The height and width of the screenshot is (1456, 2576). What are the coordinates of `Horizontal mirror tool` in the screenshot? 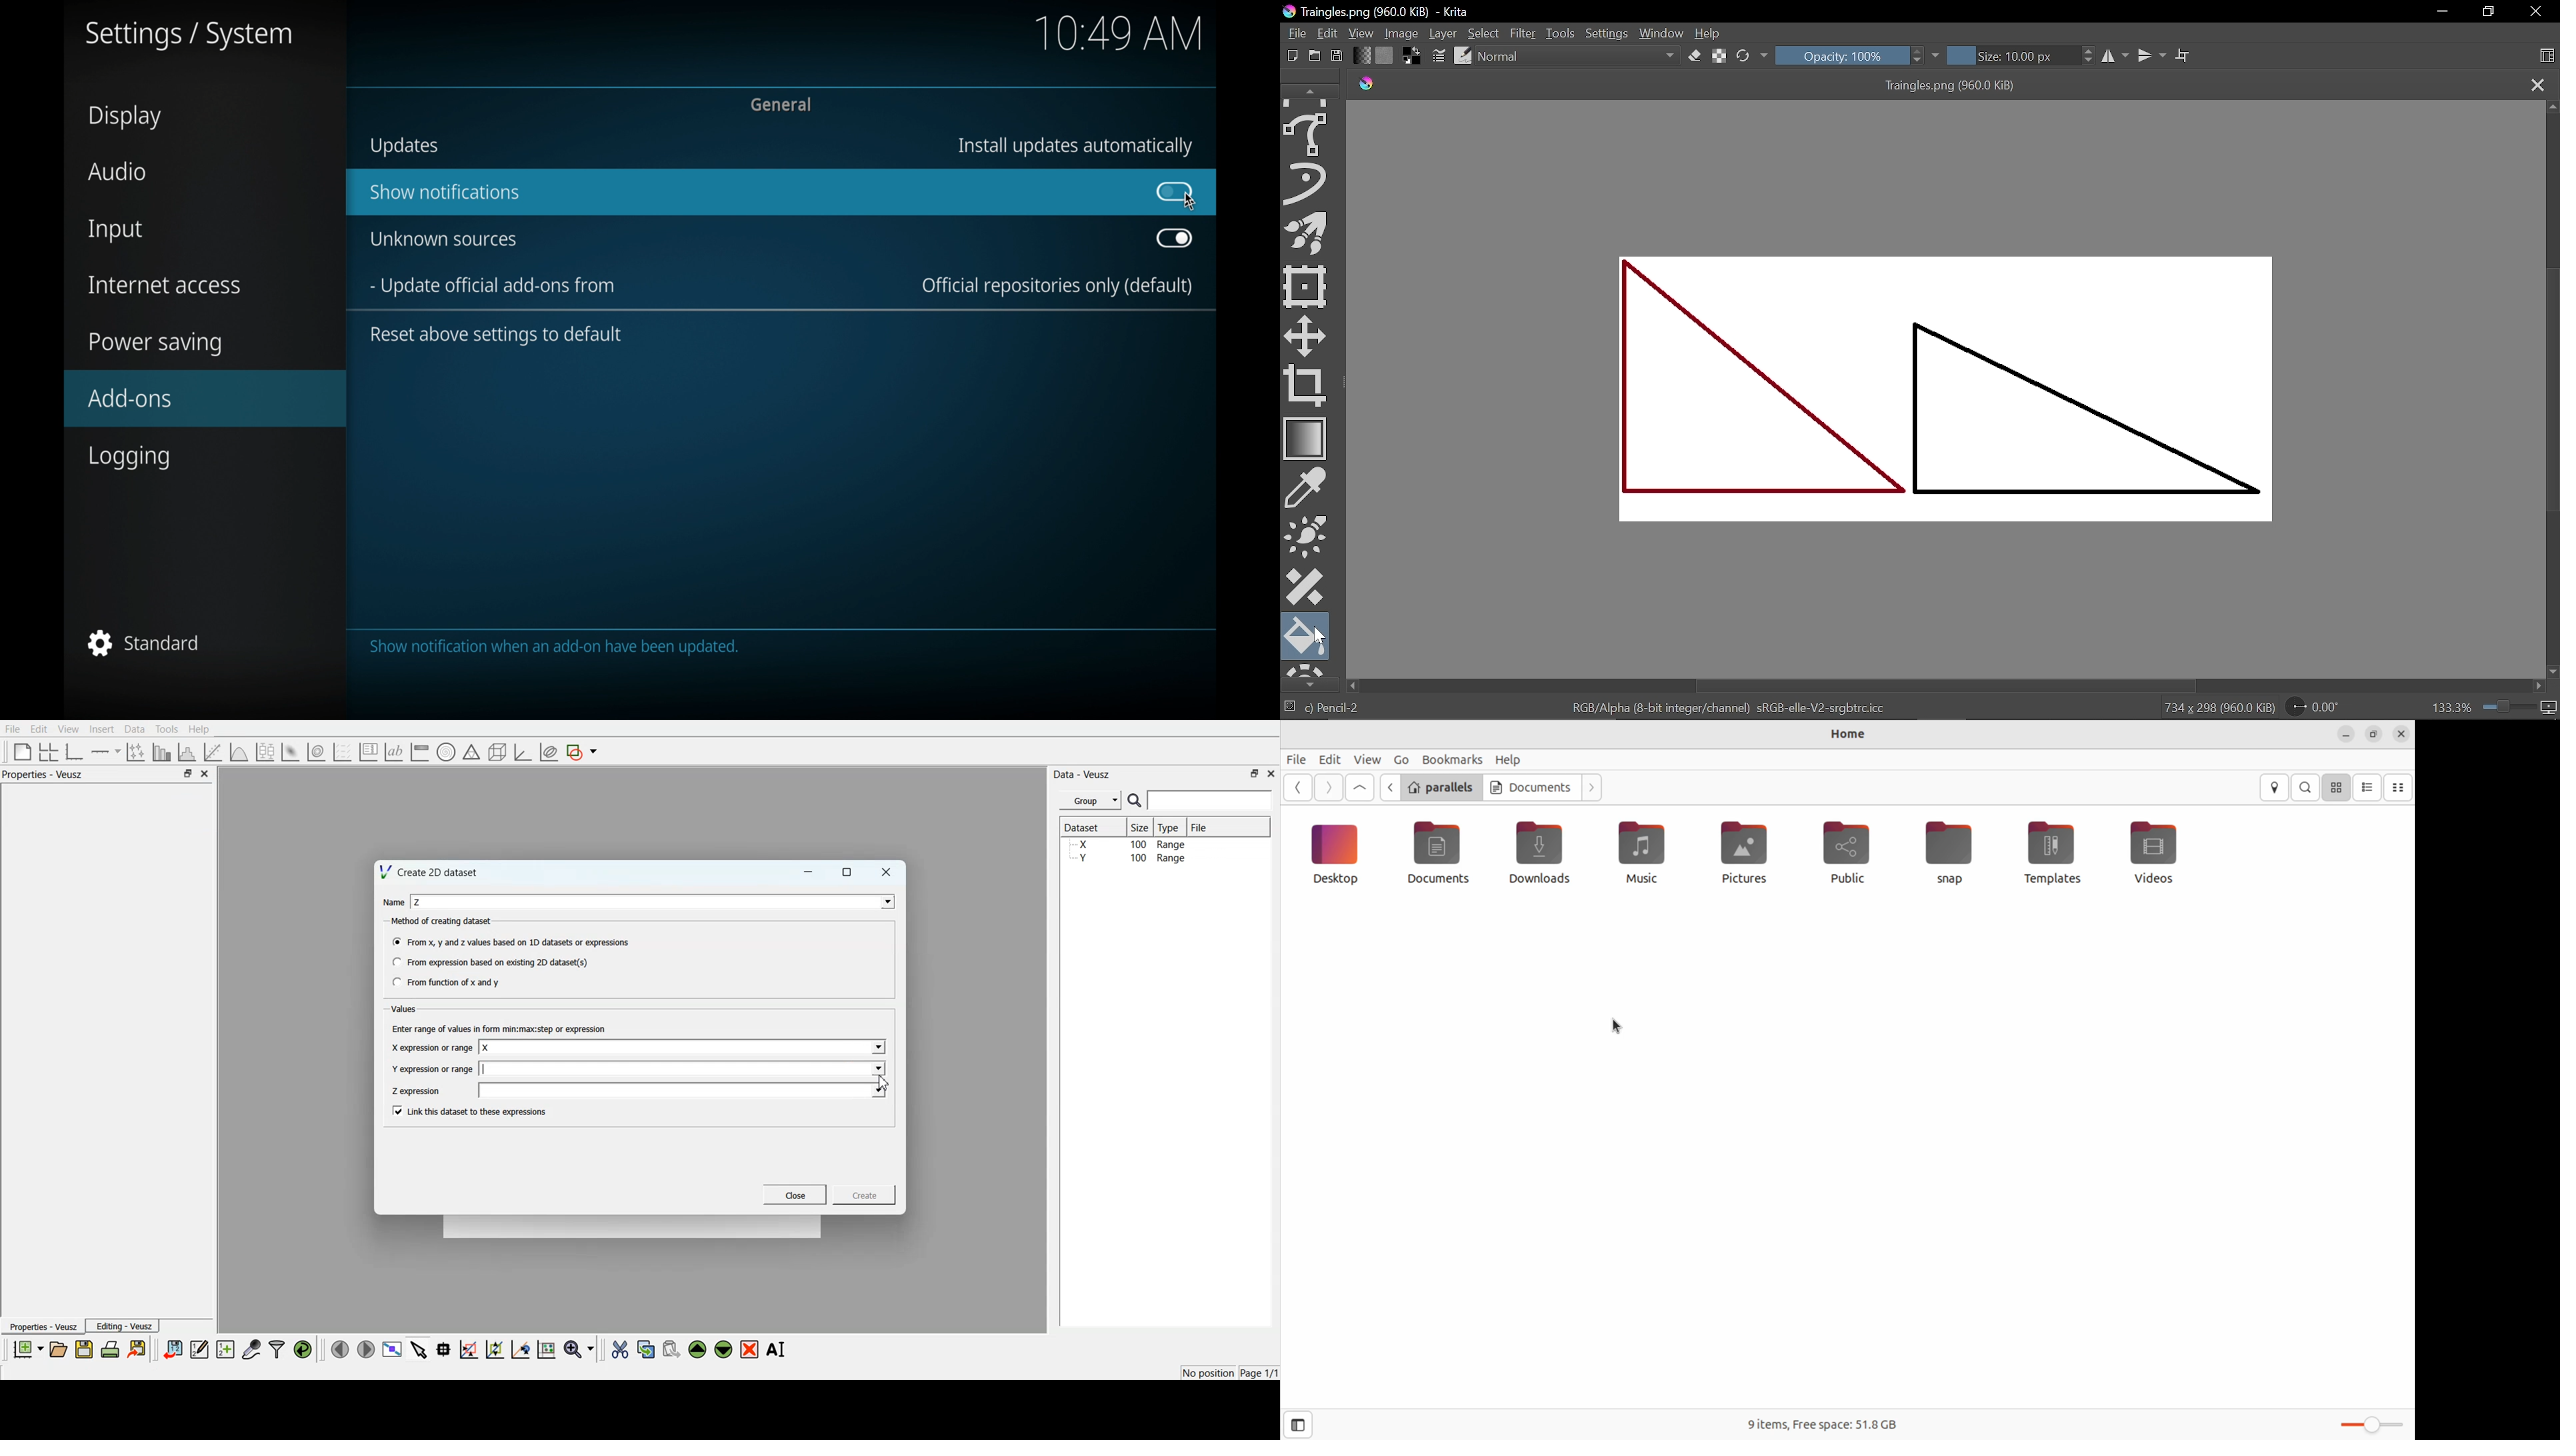 It's located at (2117, 57).